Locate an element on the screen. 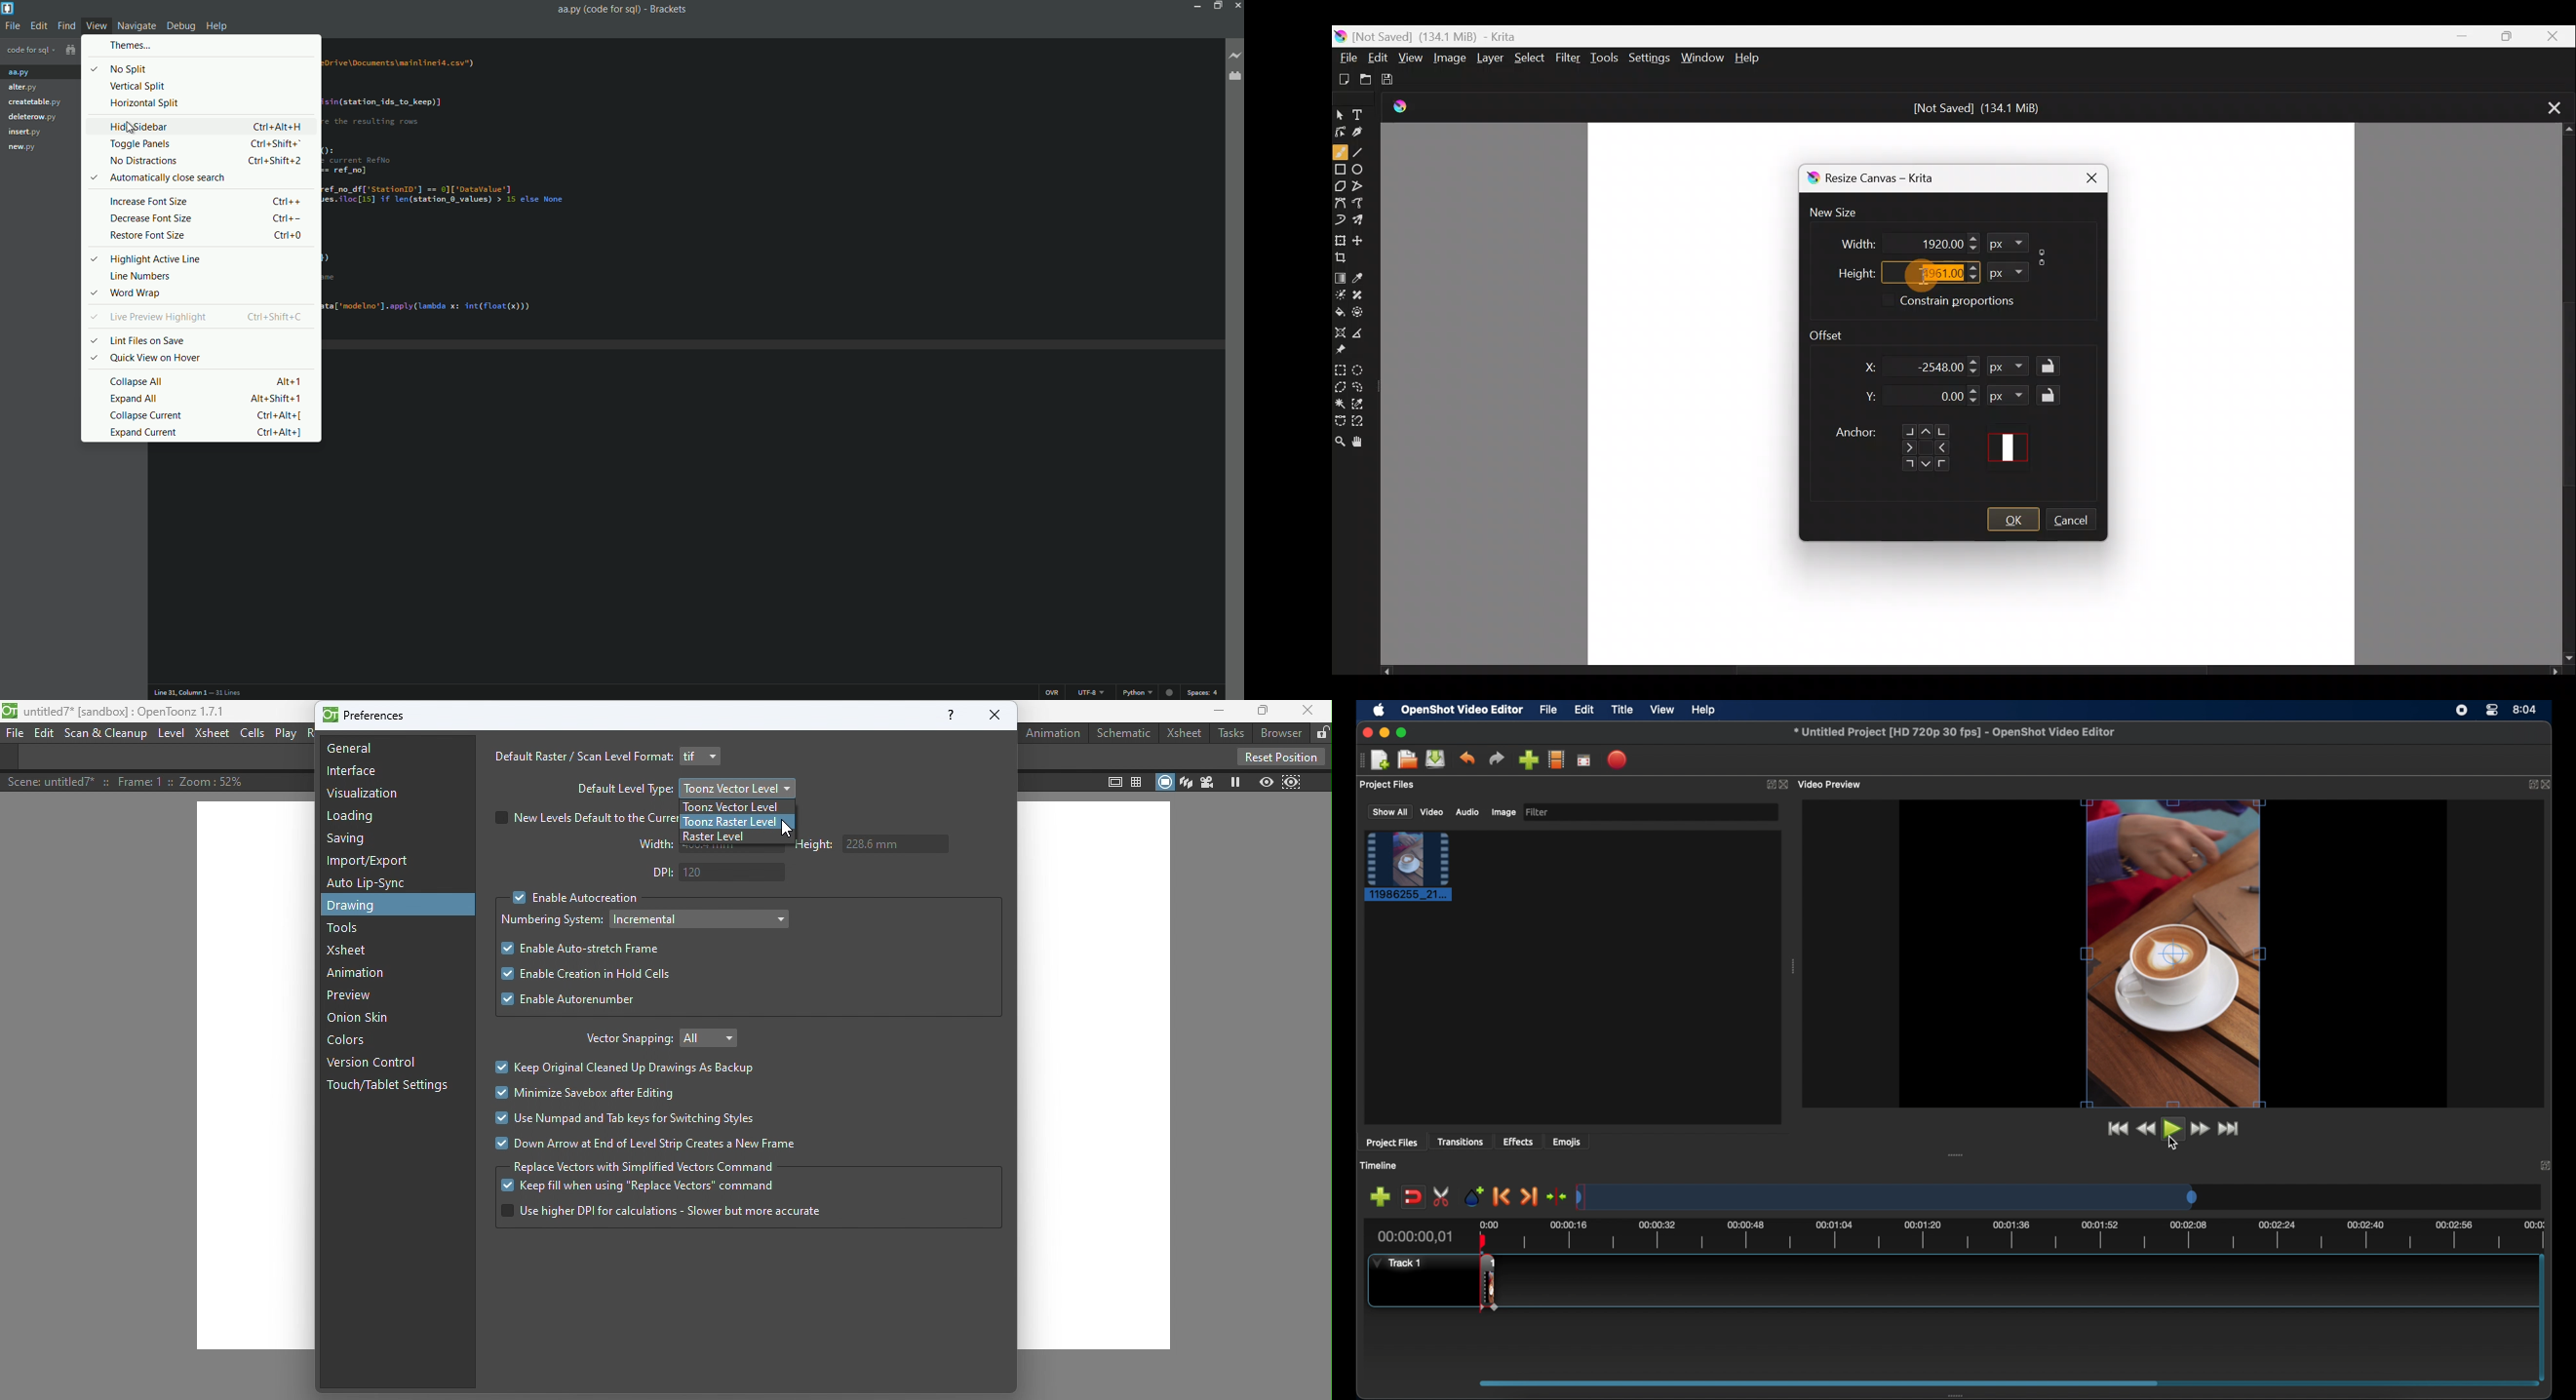  keyboard shortcut is located at coordinates (286, 236).